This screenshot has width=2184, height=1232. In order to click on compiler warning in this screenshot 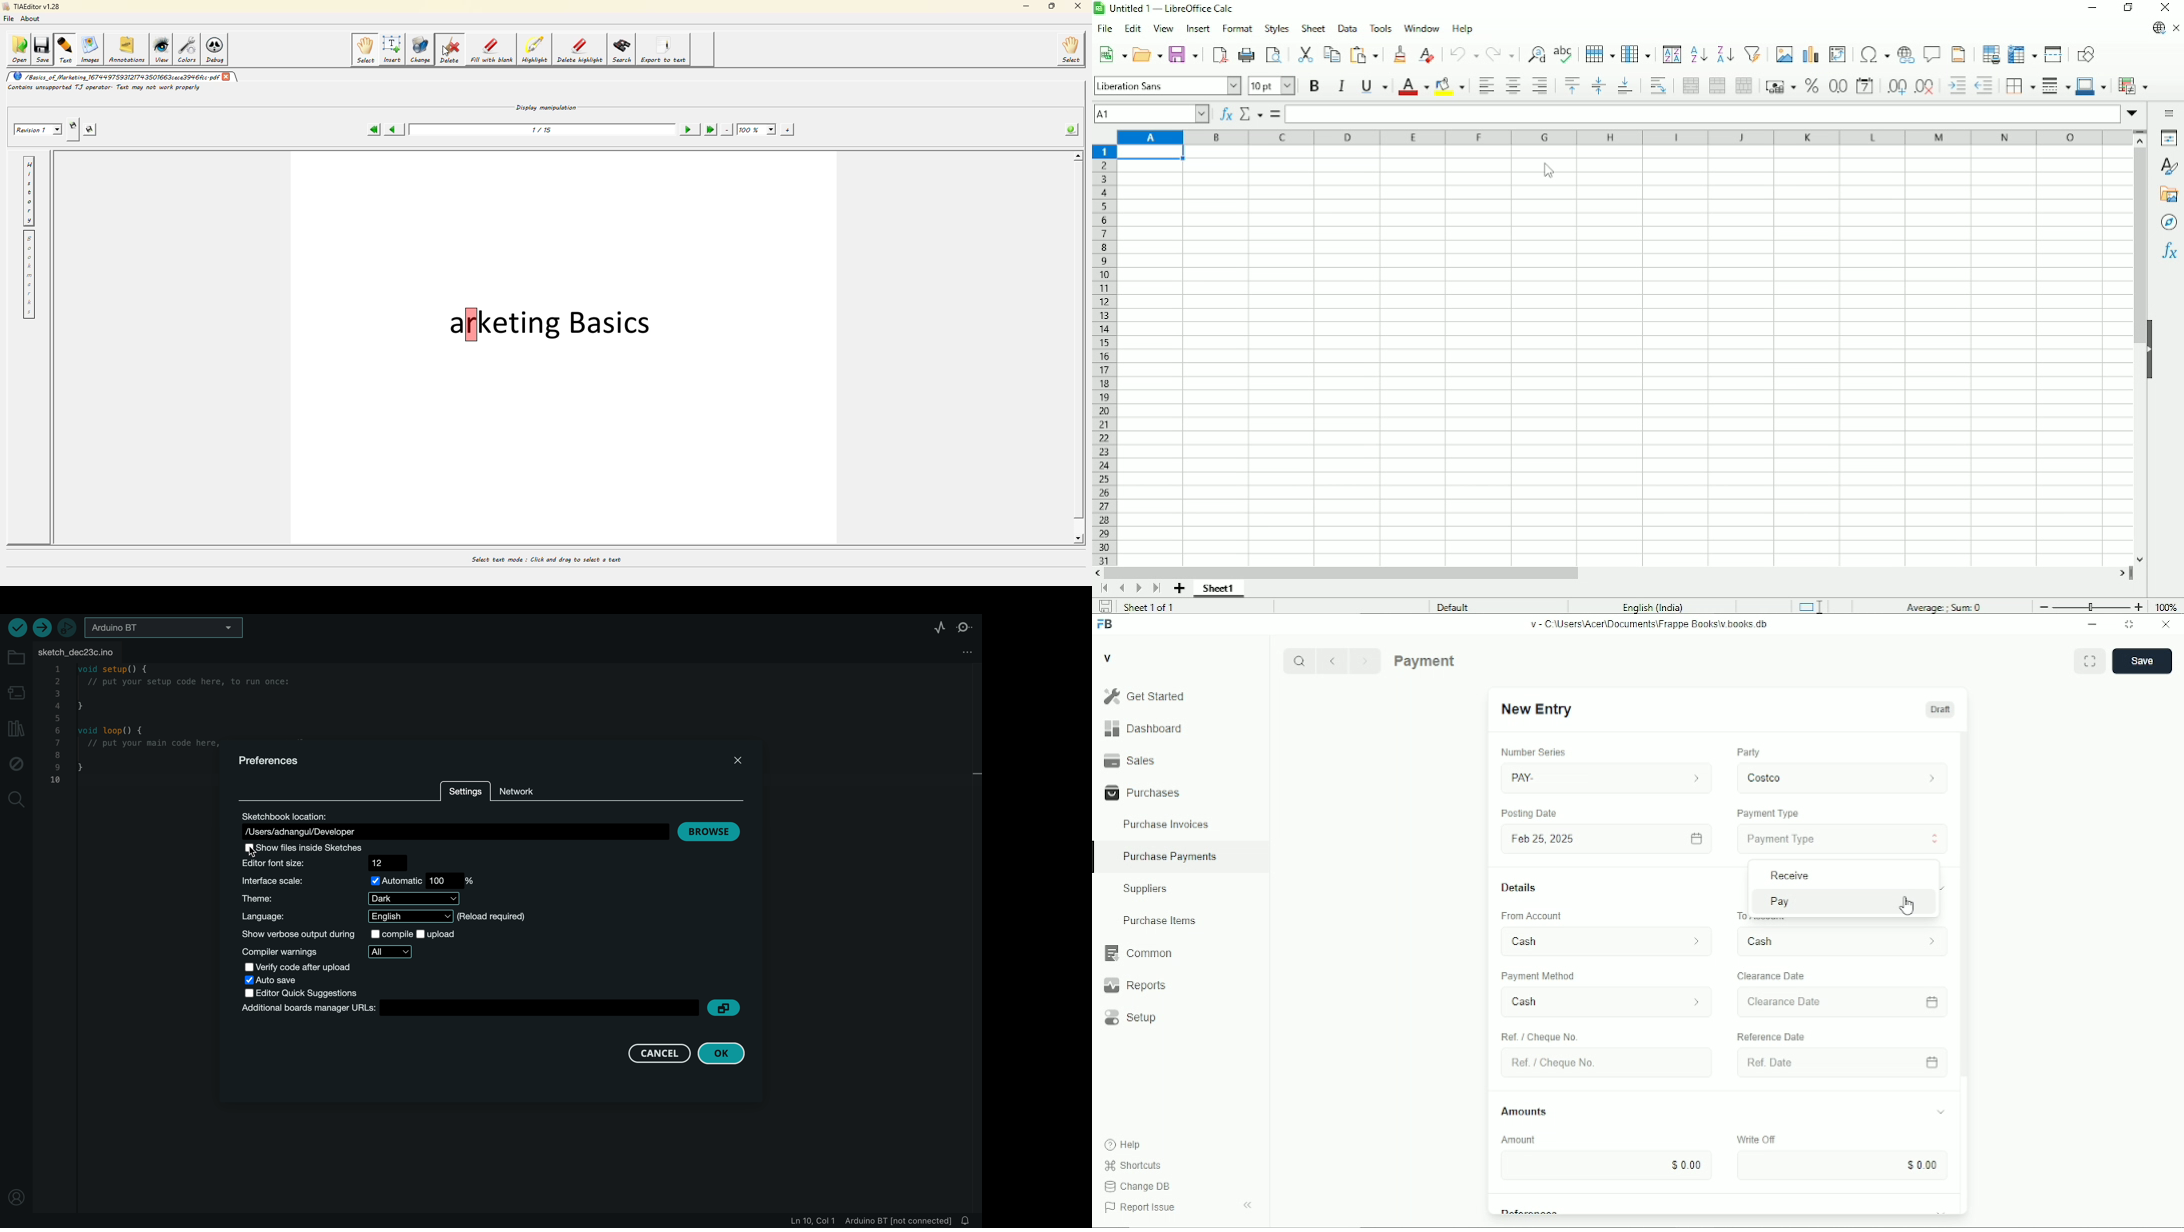, I will do `click(327, 952)`.